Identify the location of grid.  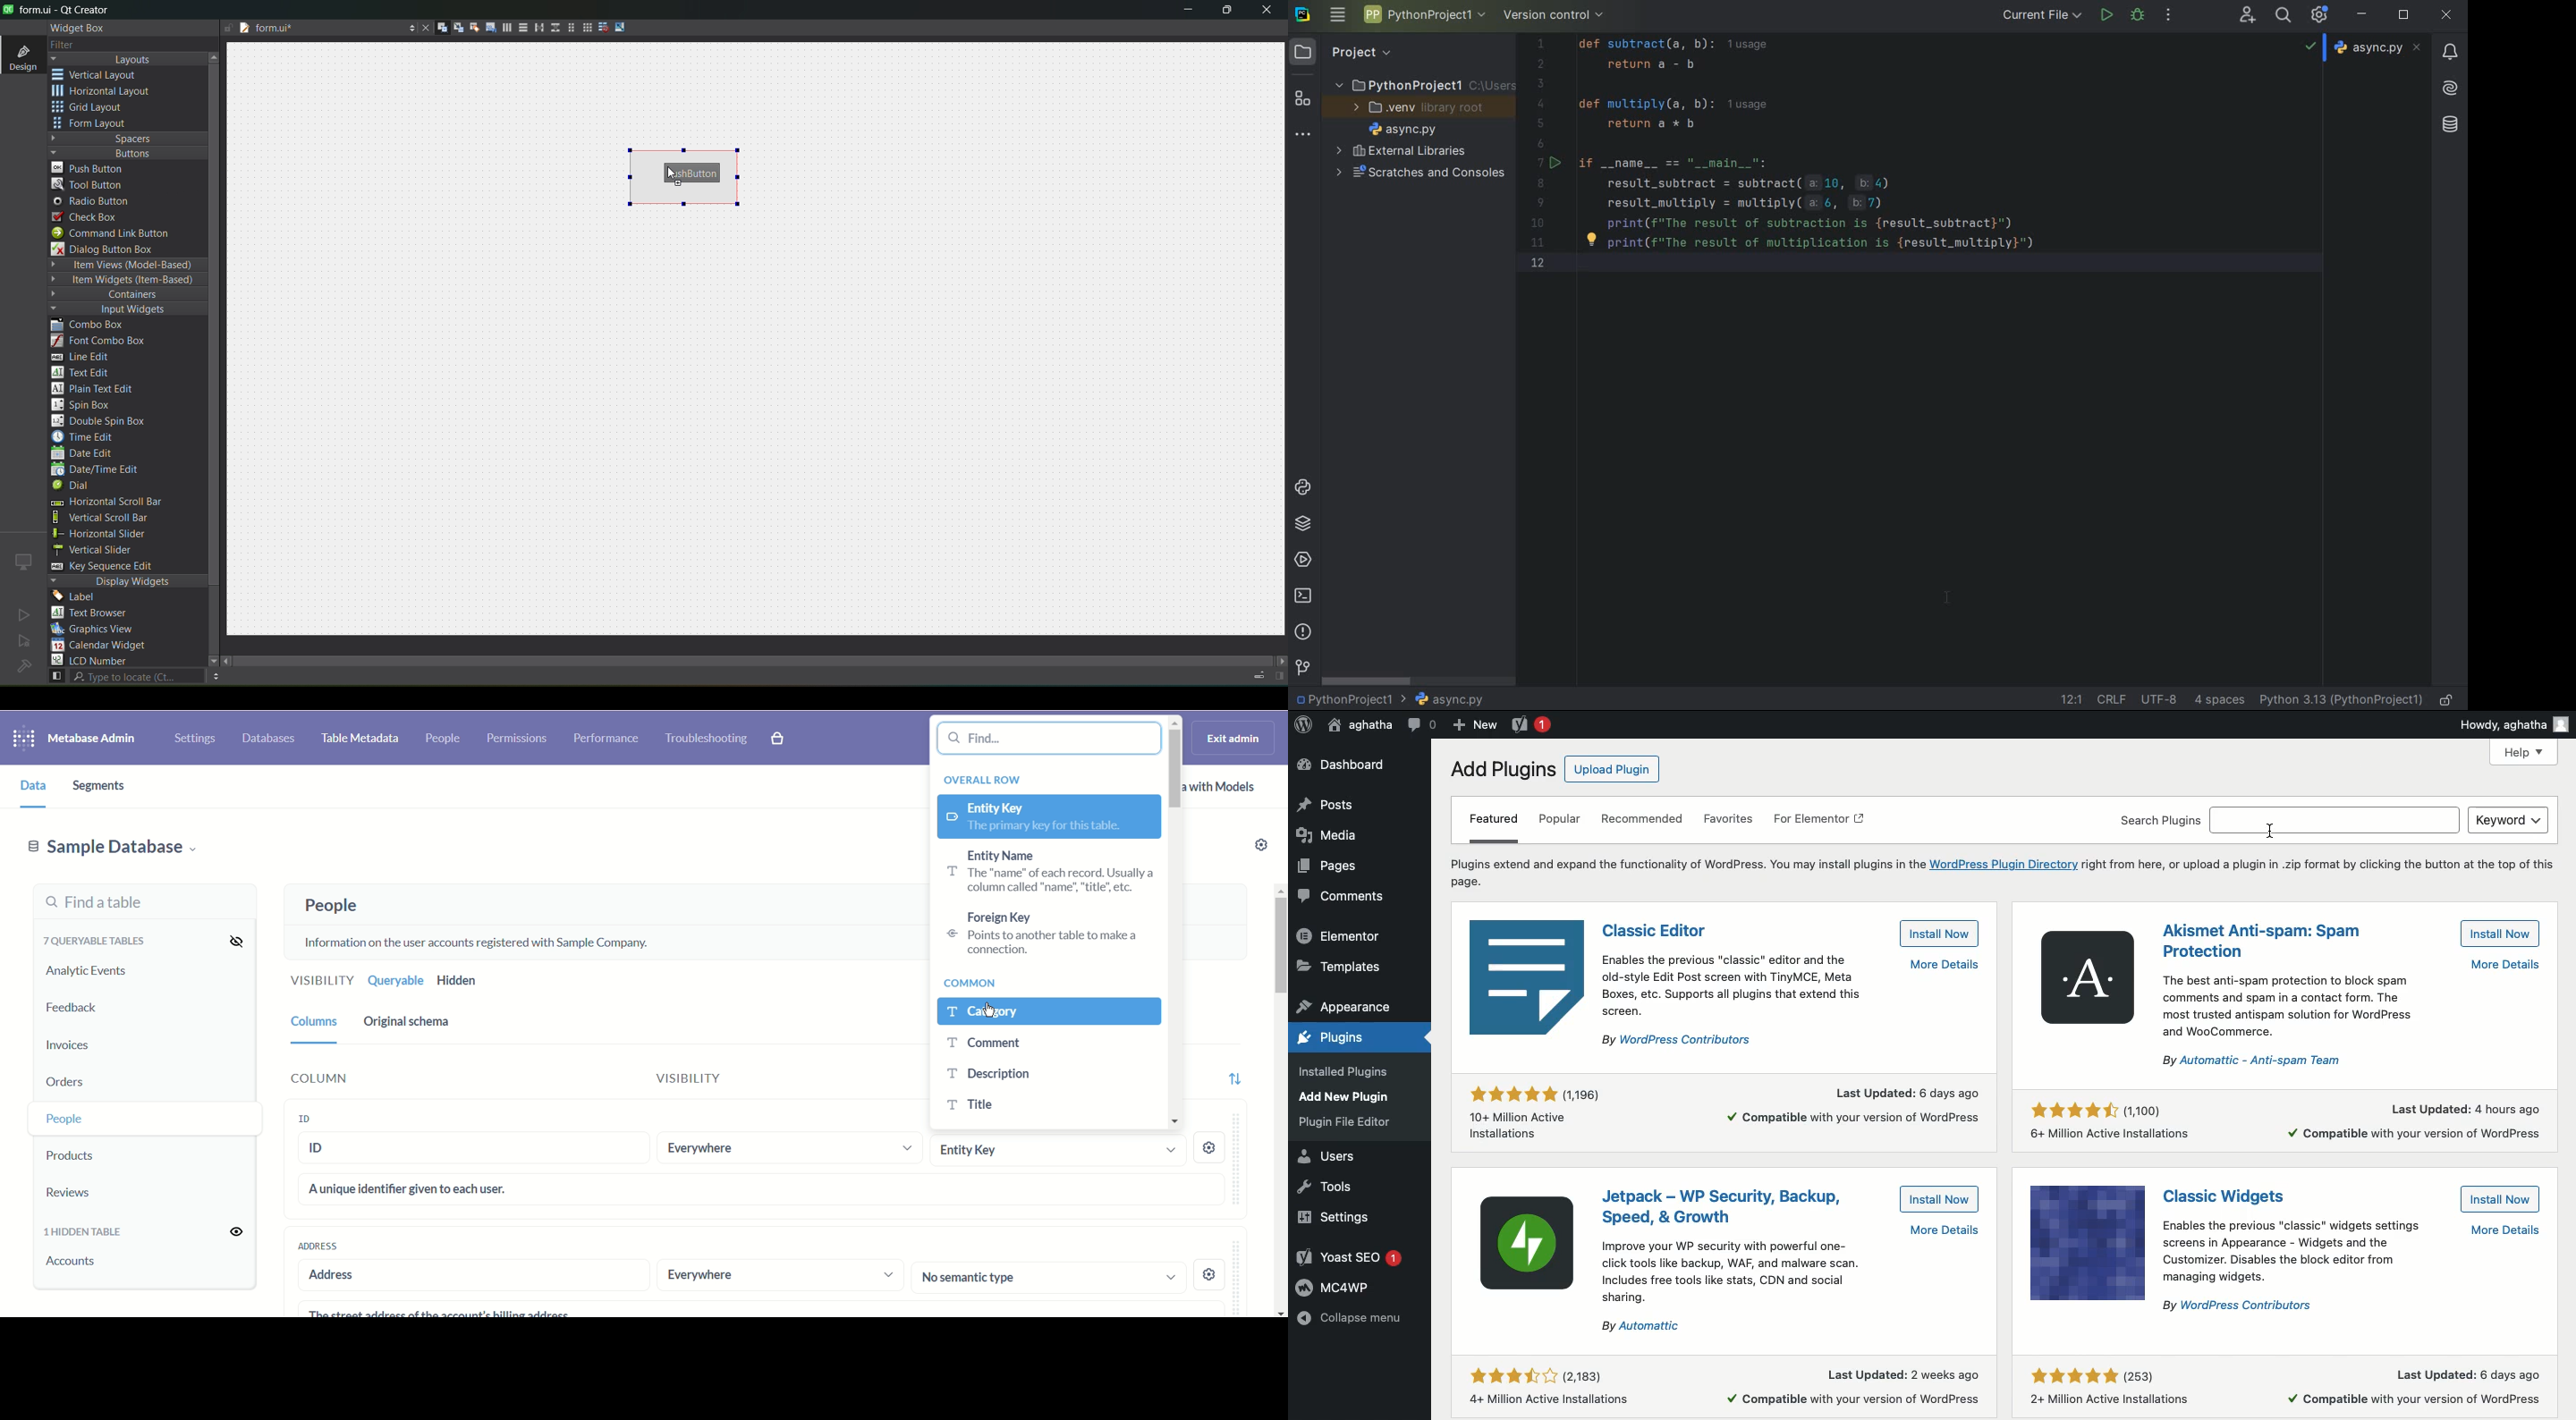
(96, 109).